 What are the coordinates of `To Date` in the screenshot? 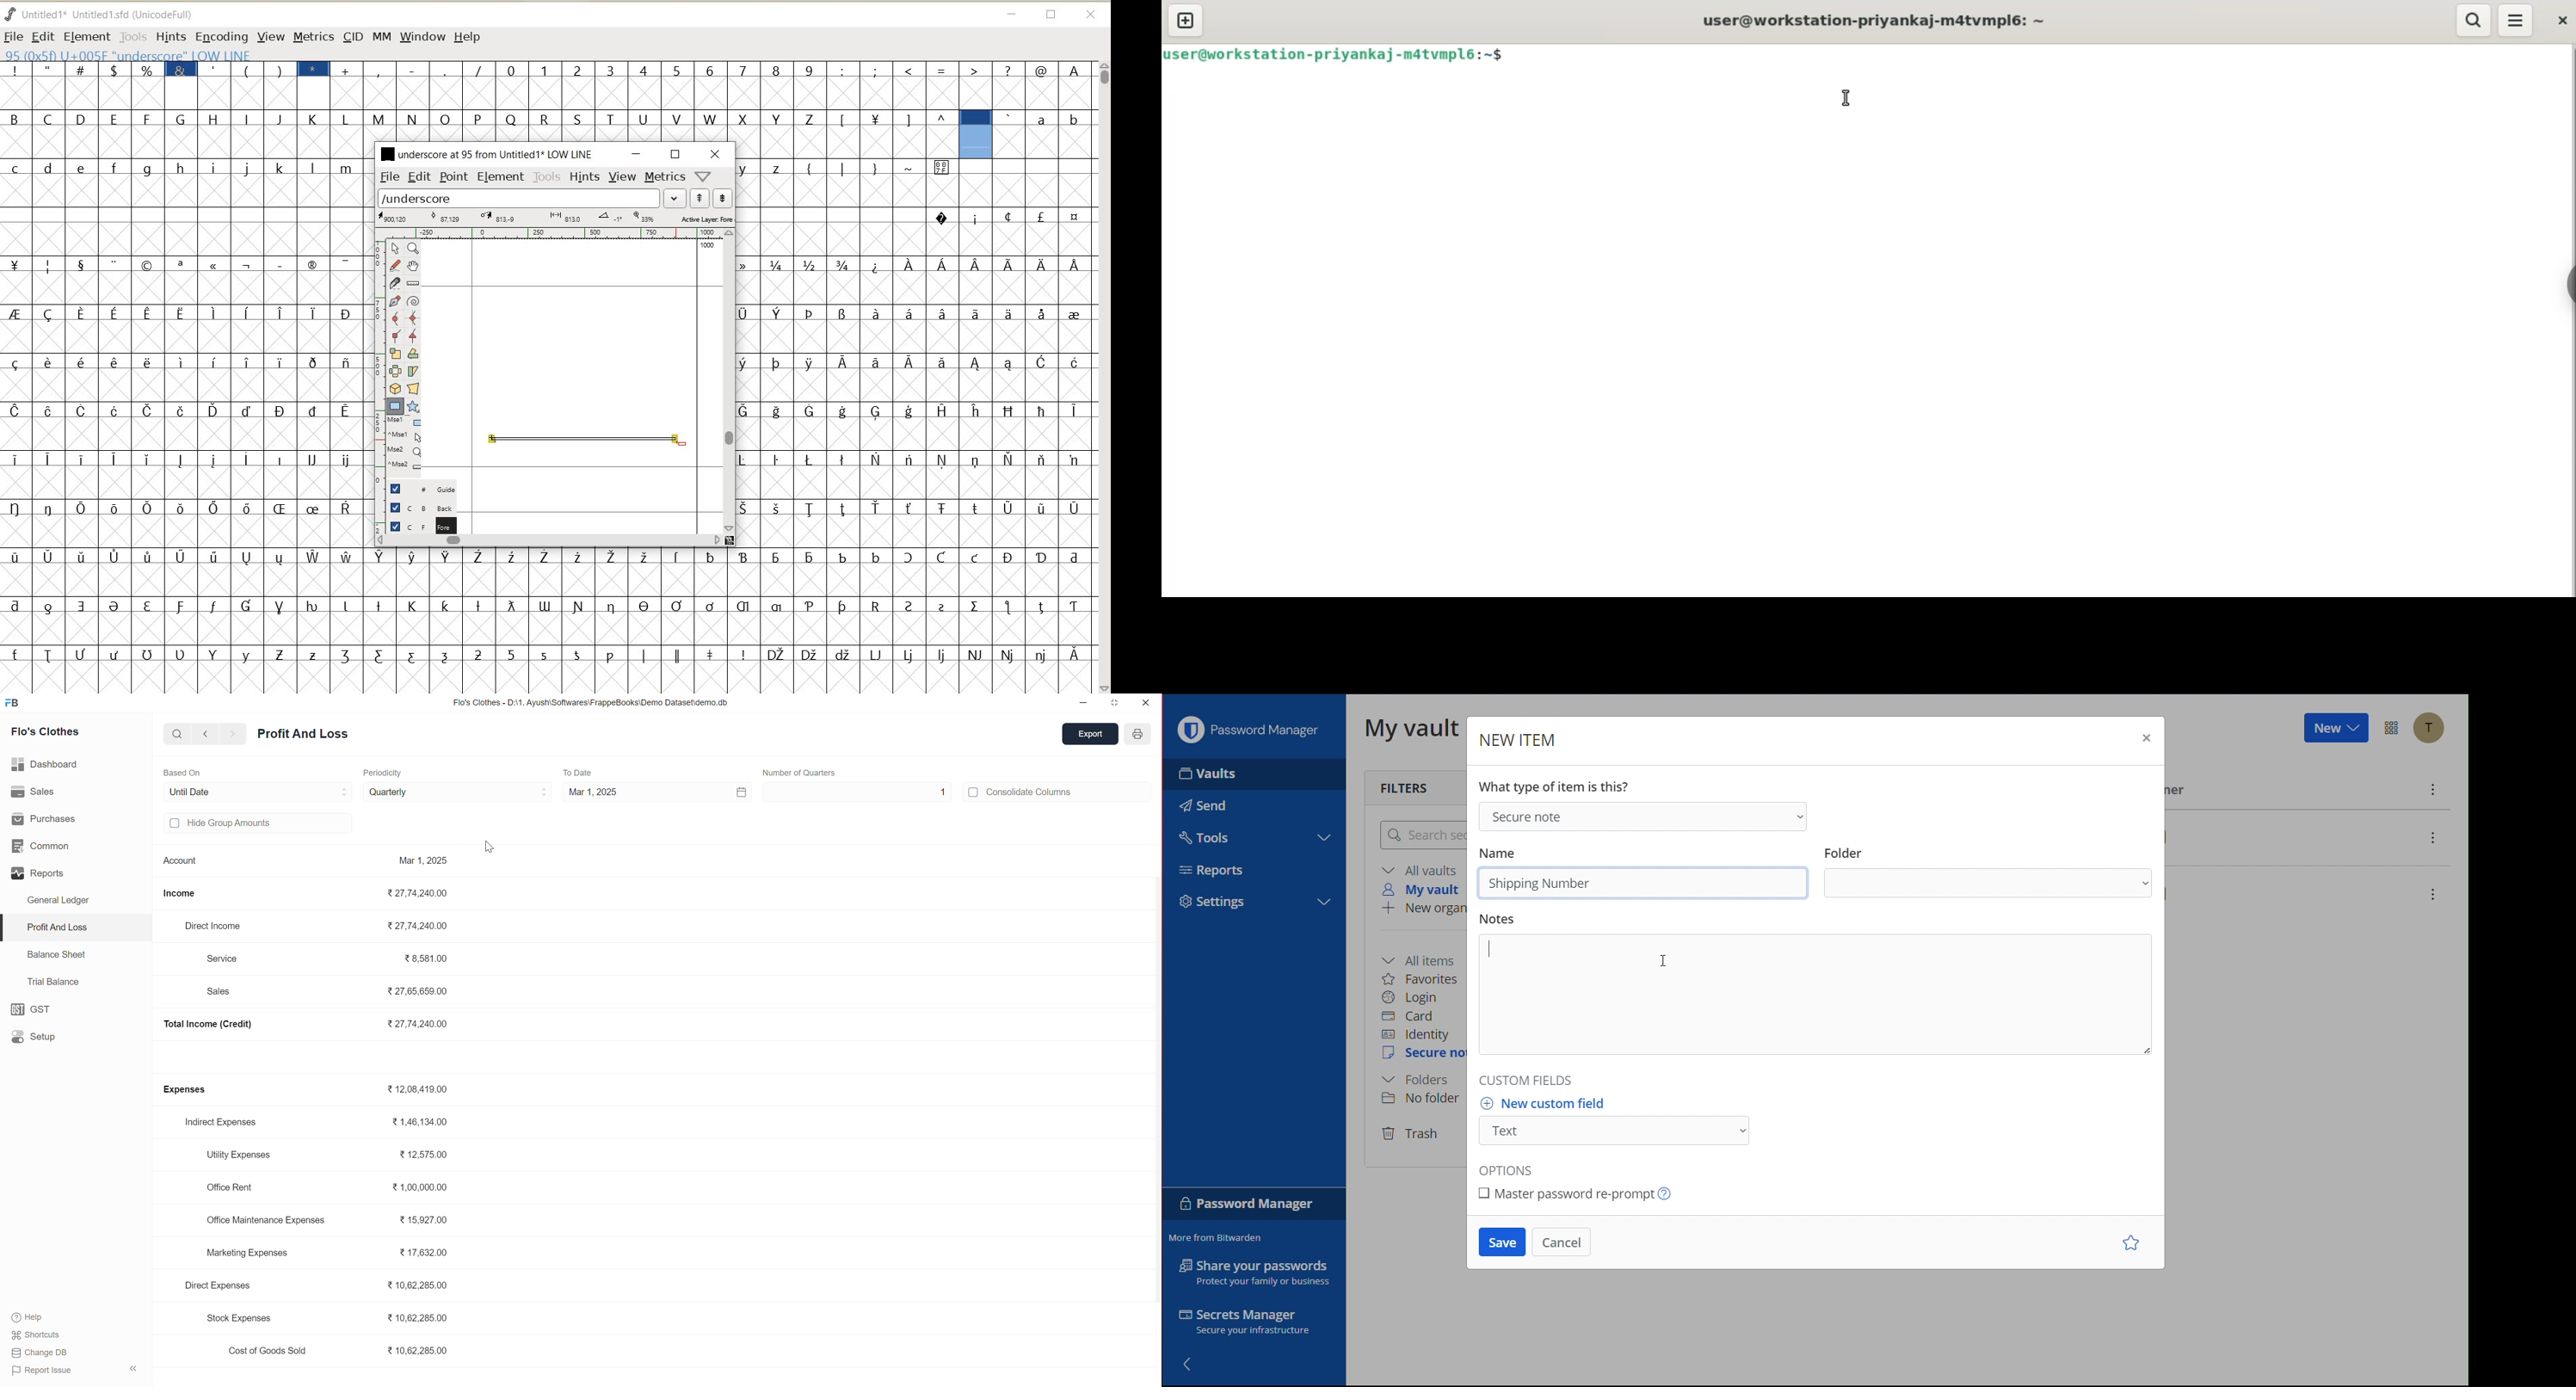 It's located at (581, 771).